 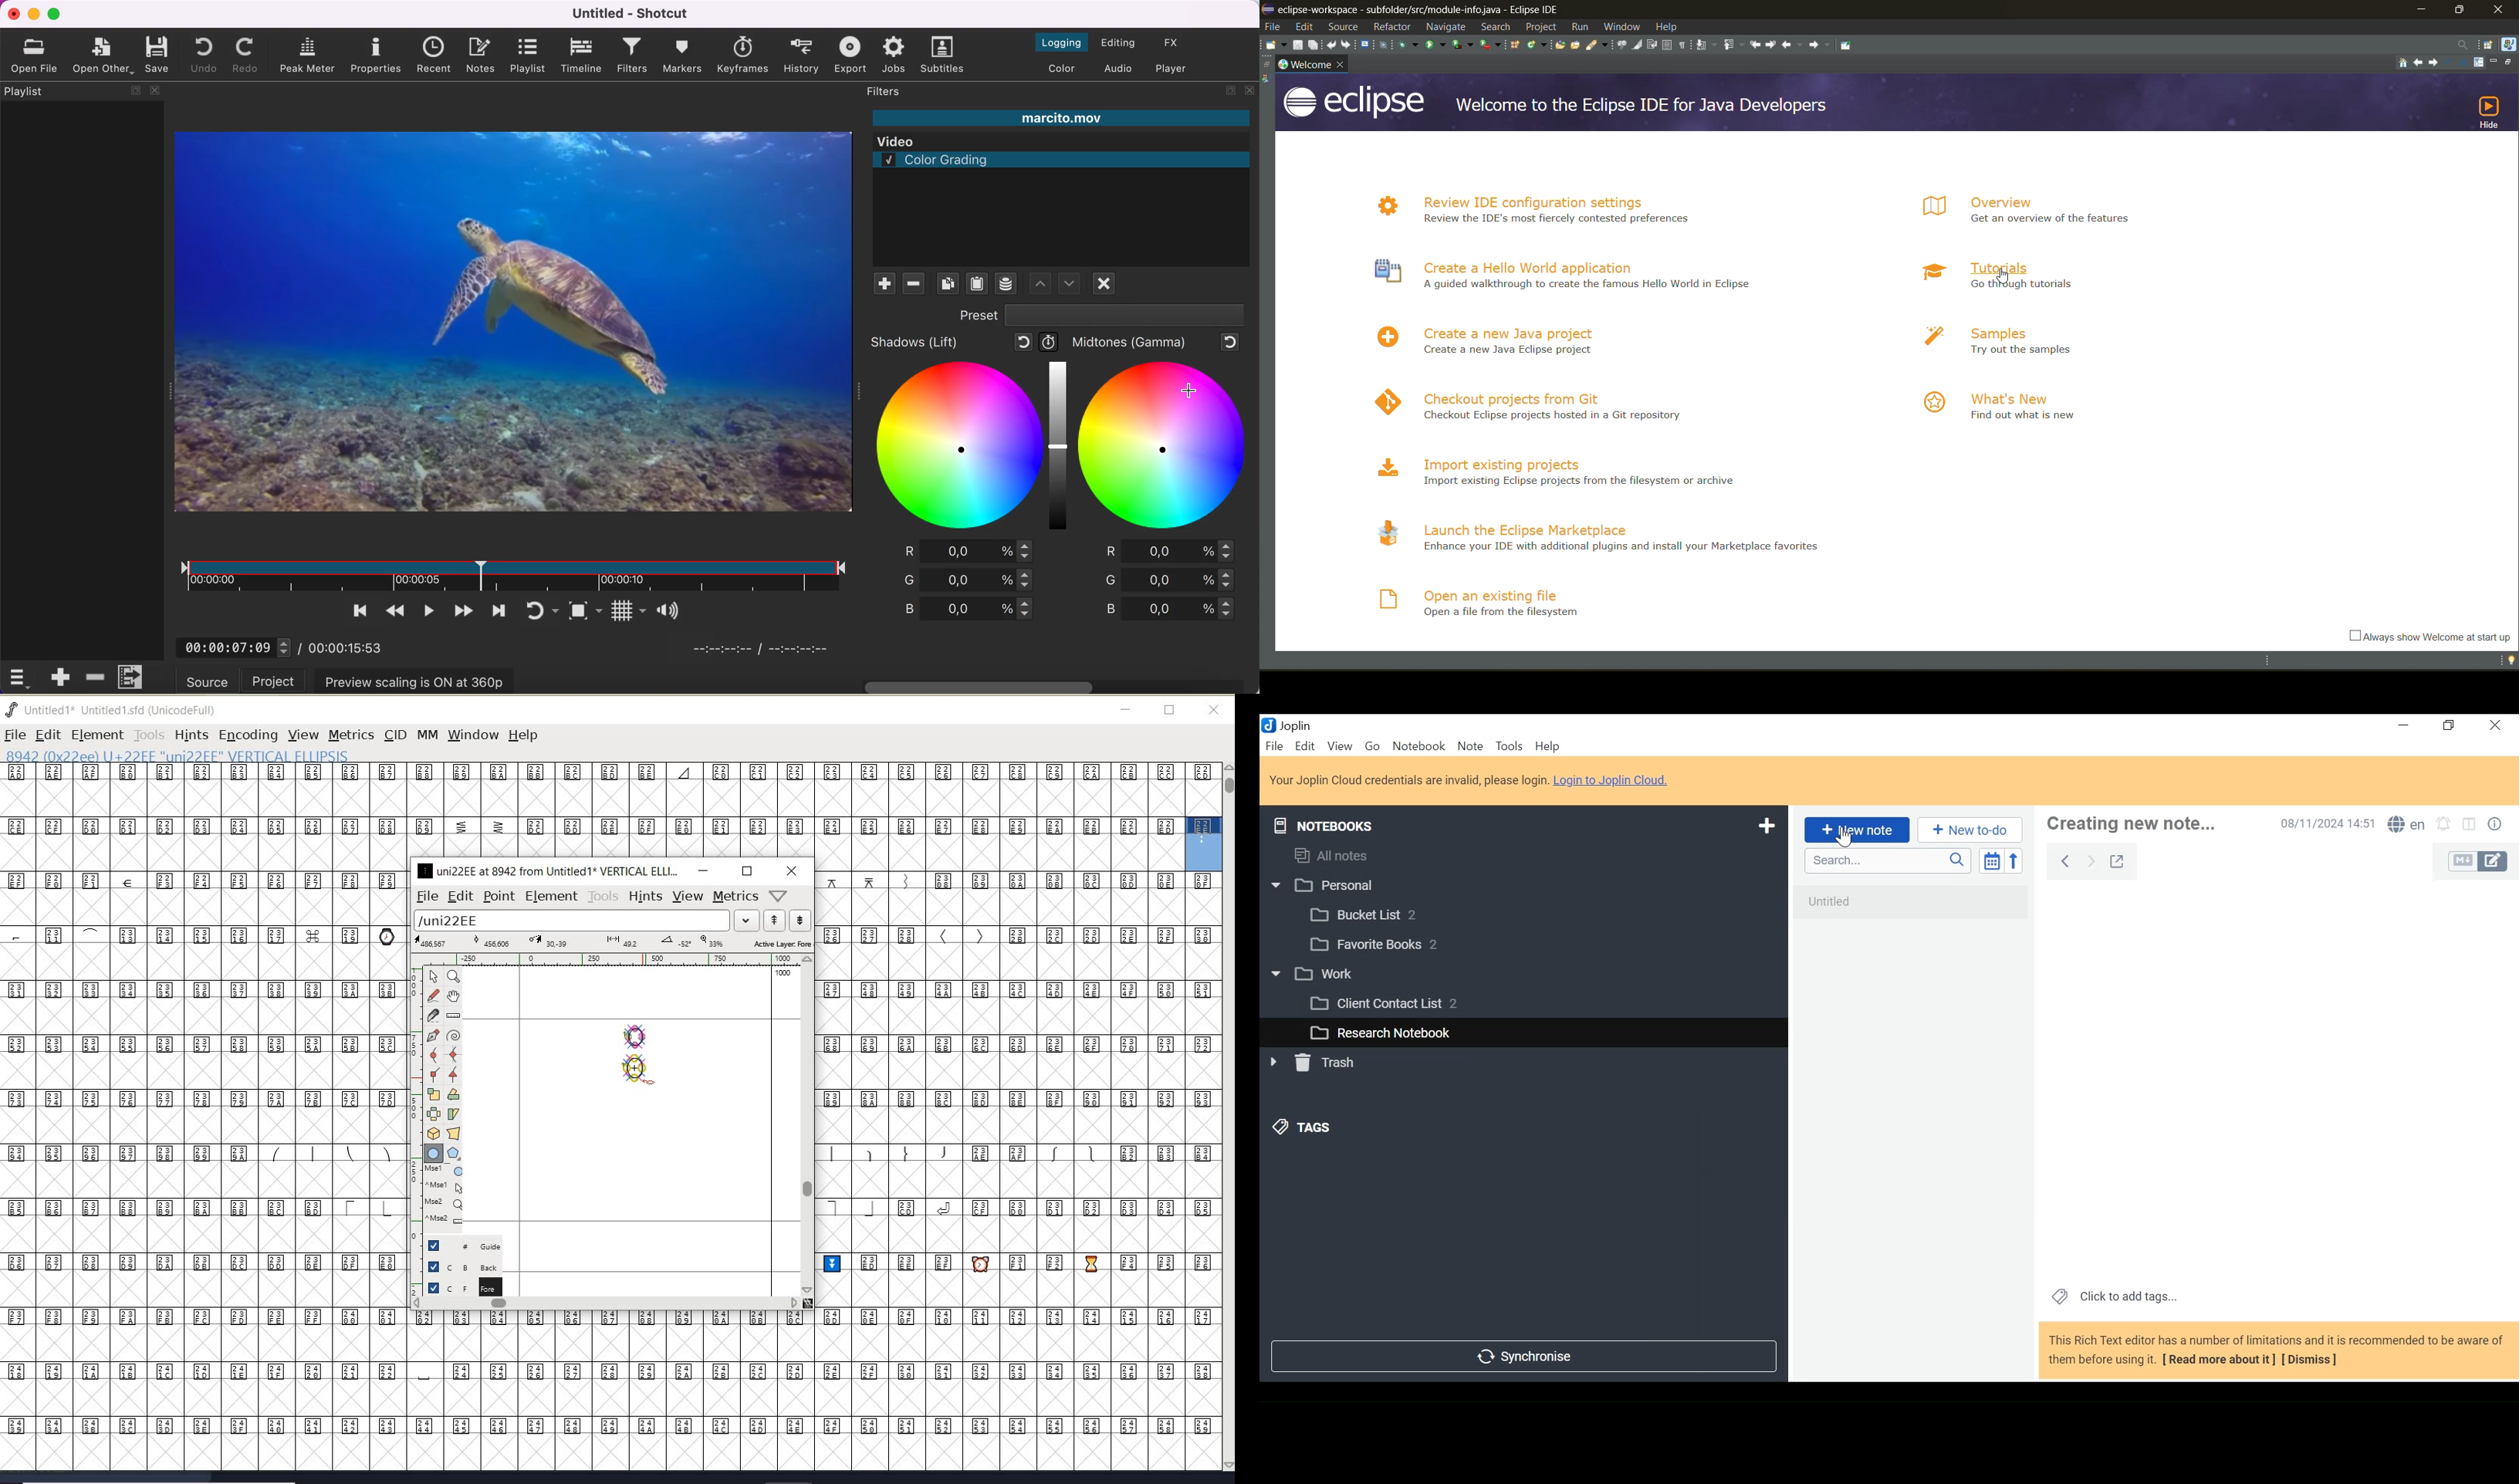 What do you see at coordinates (1179, 68) in the screenshot?
I see `switch to player only layout` at bounding box center [1179, 68].